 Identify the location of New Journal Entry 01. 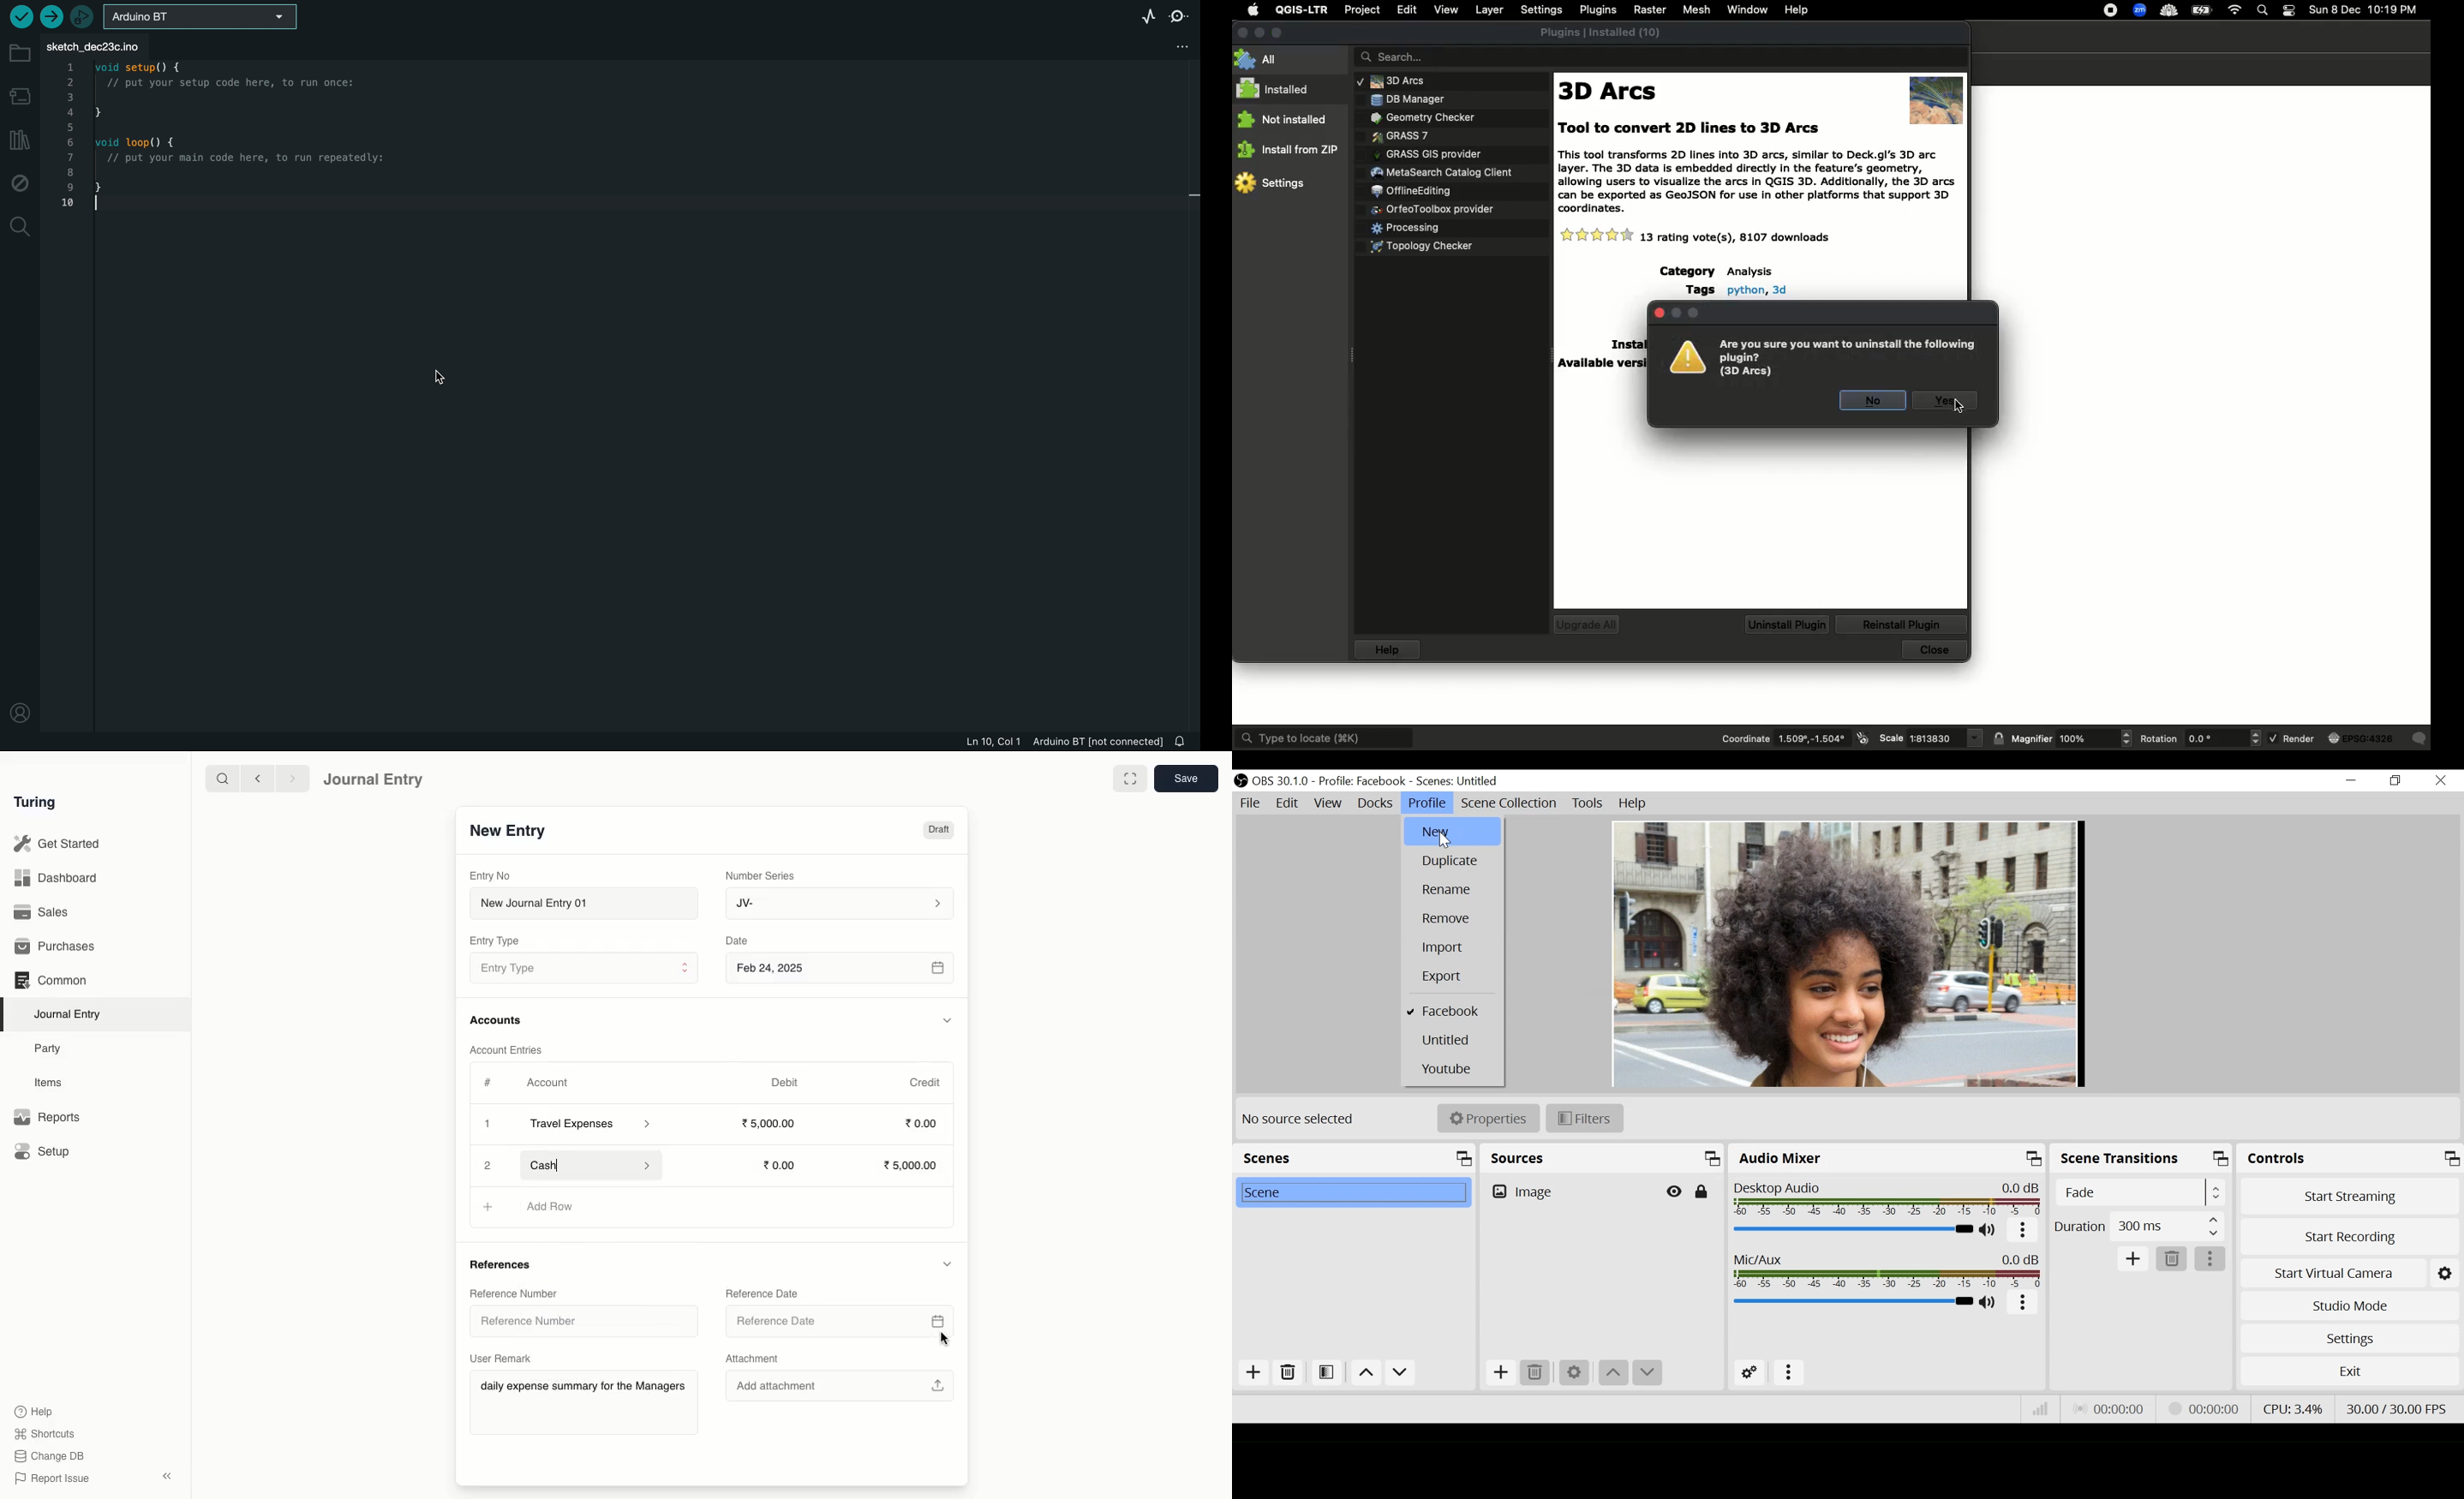
(583, 903).